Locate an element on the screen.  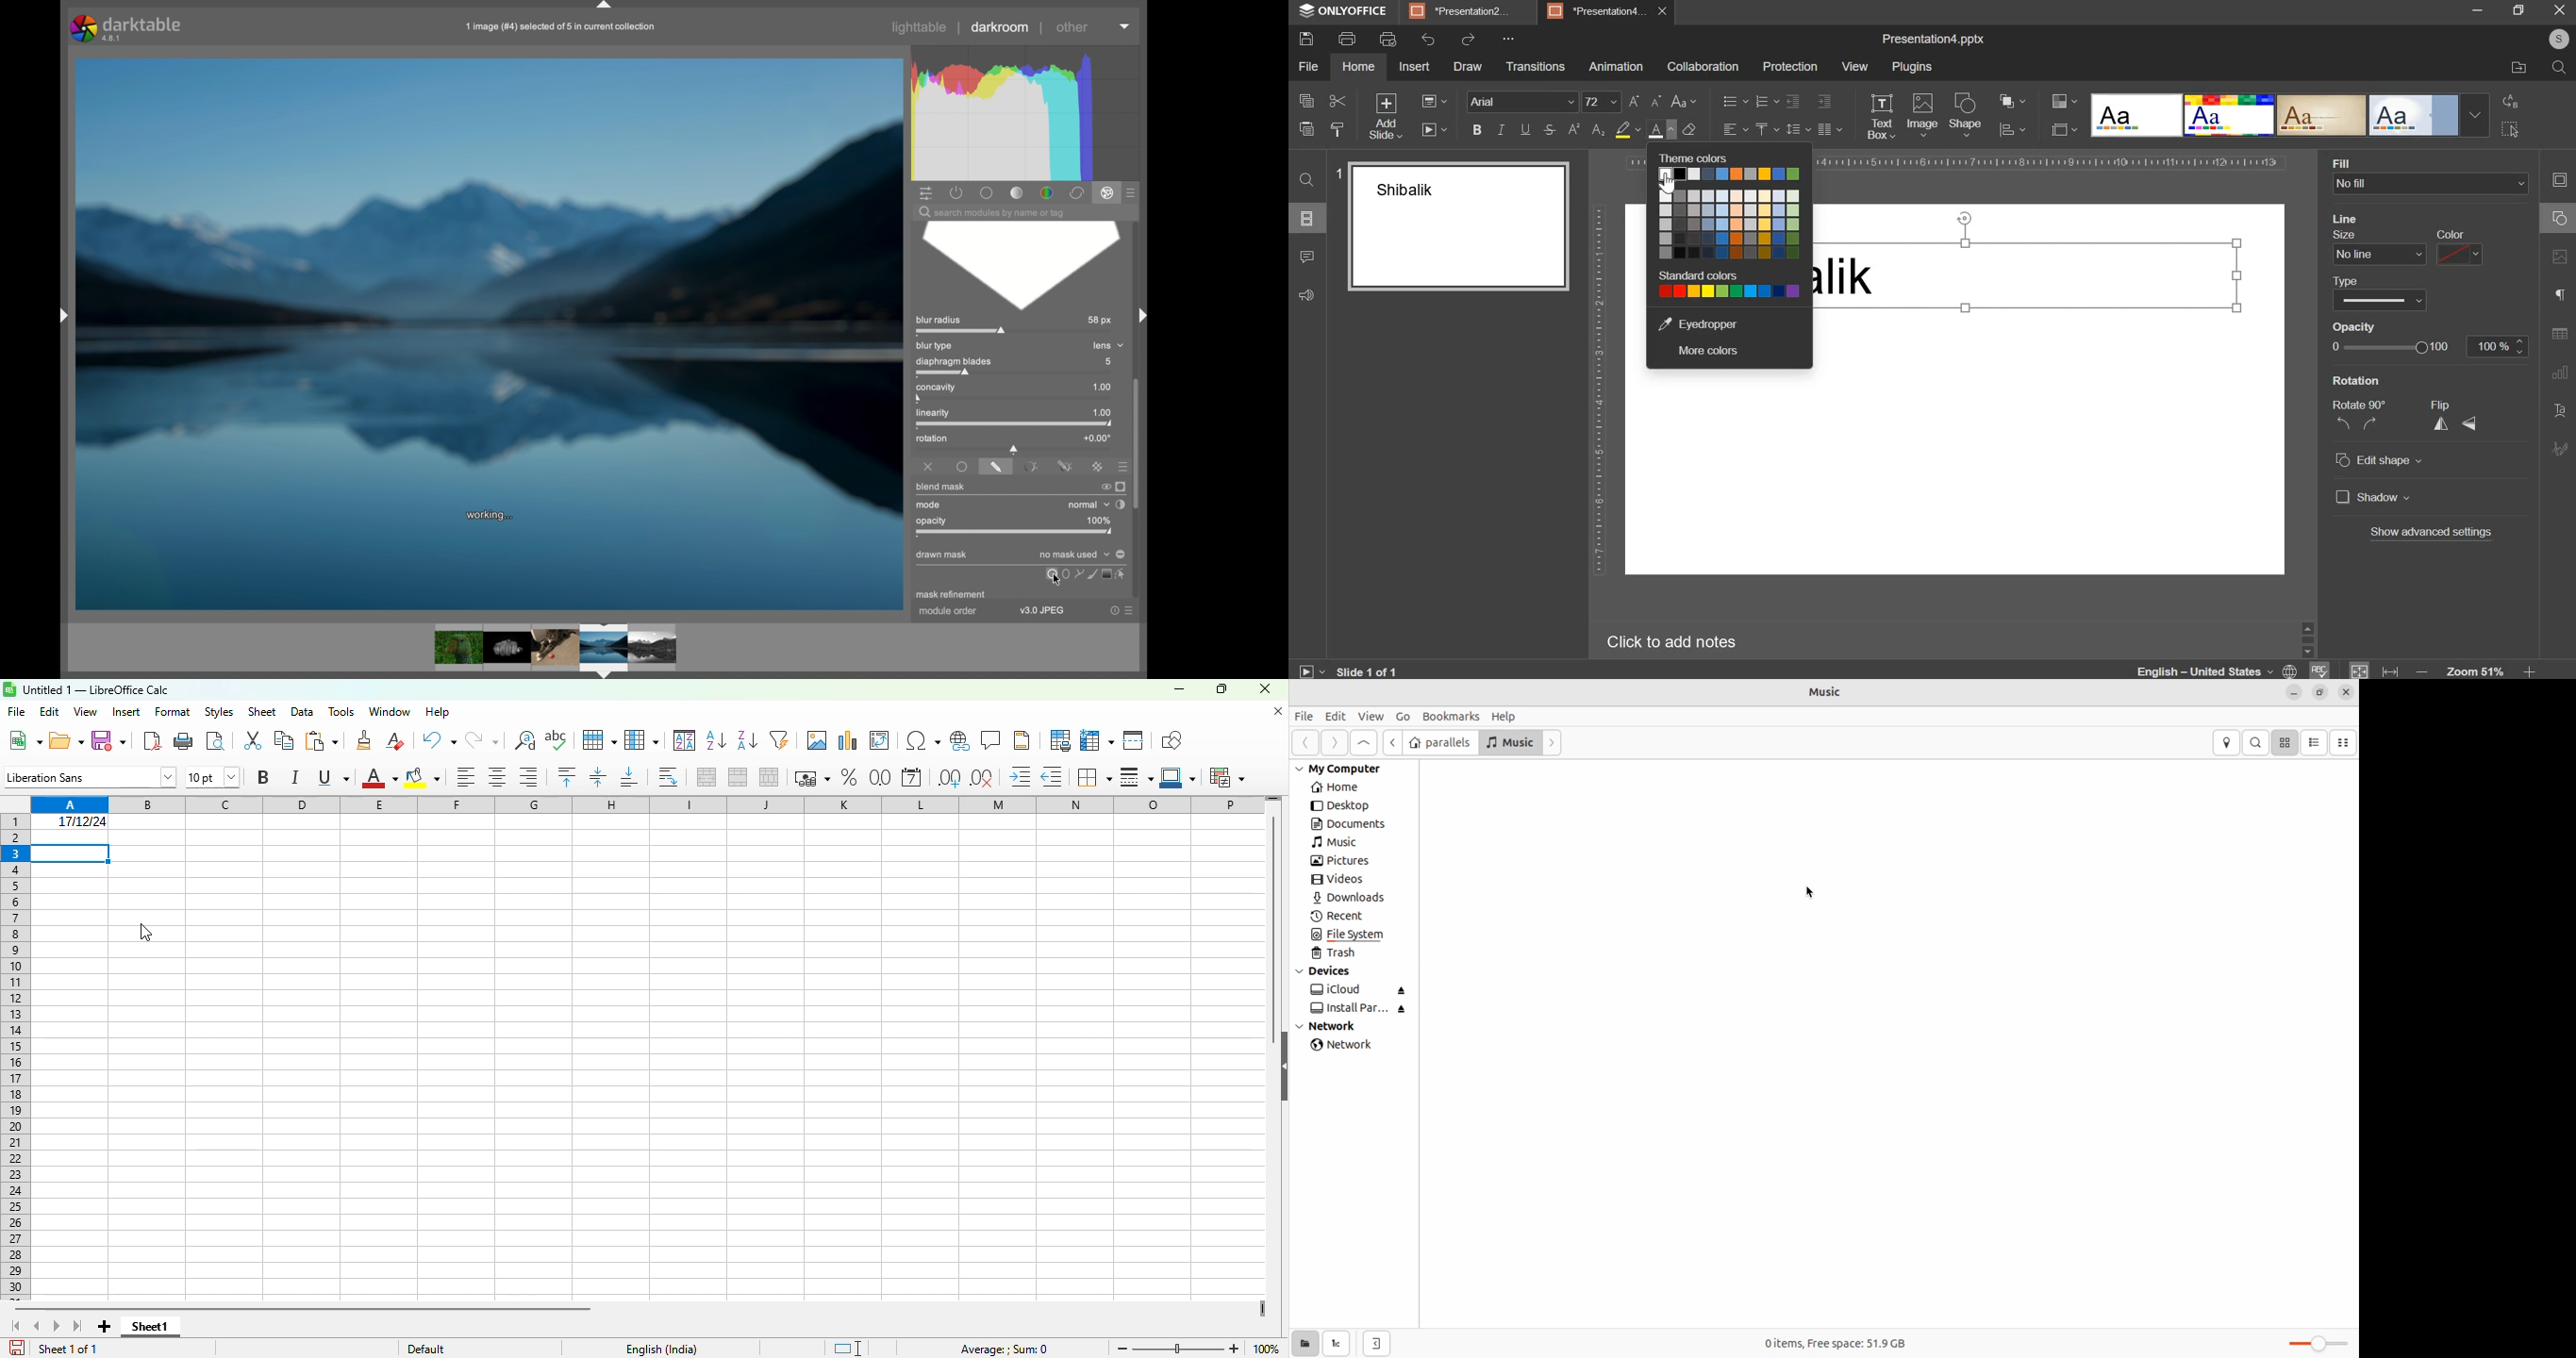
strikethrough is located at coordinates (1548, 129).